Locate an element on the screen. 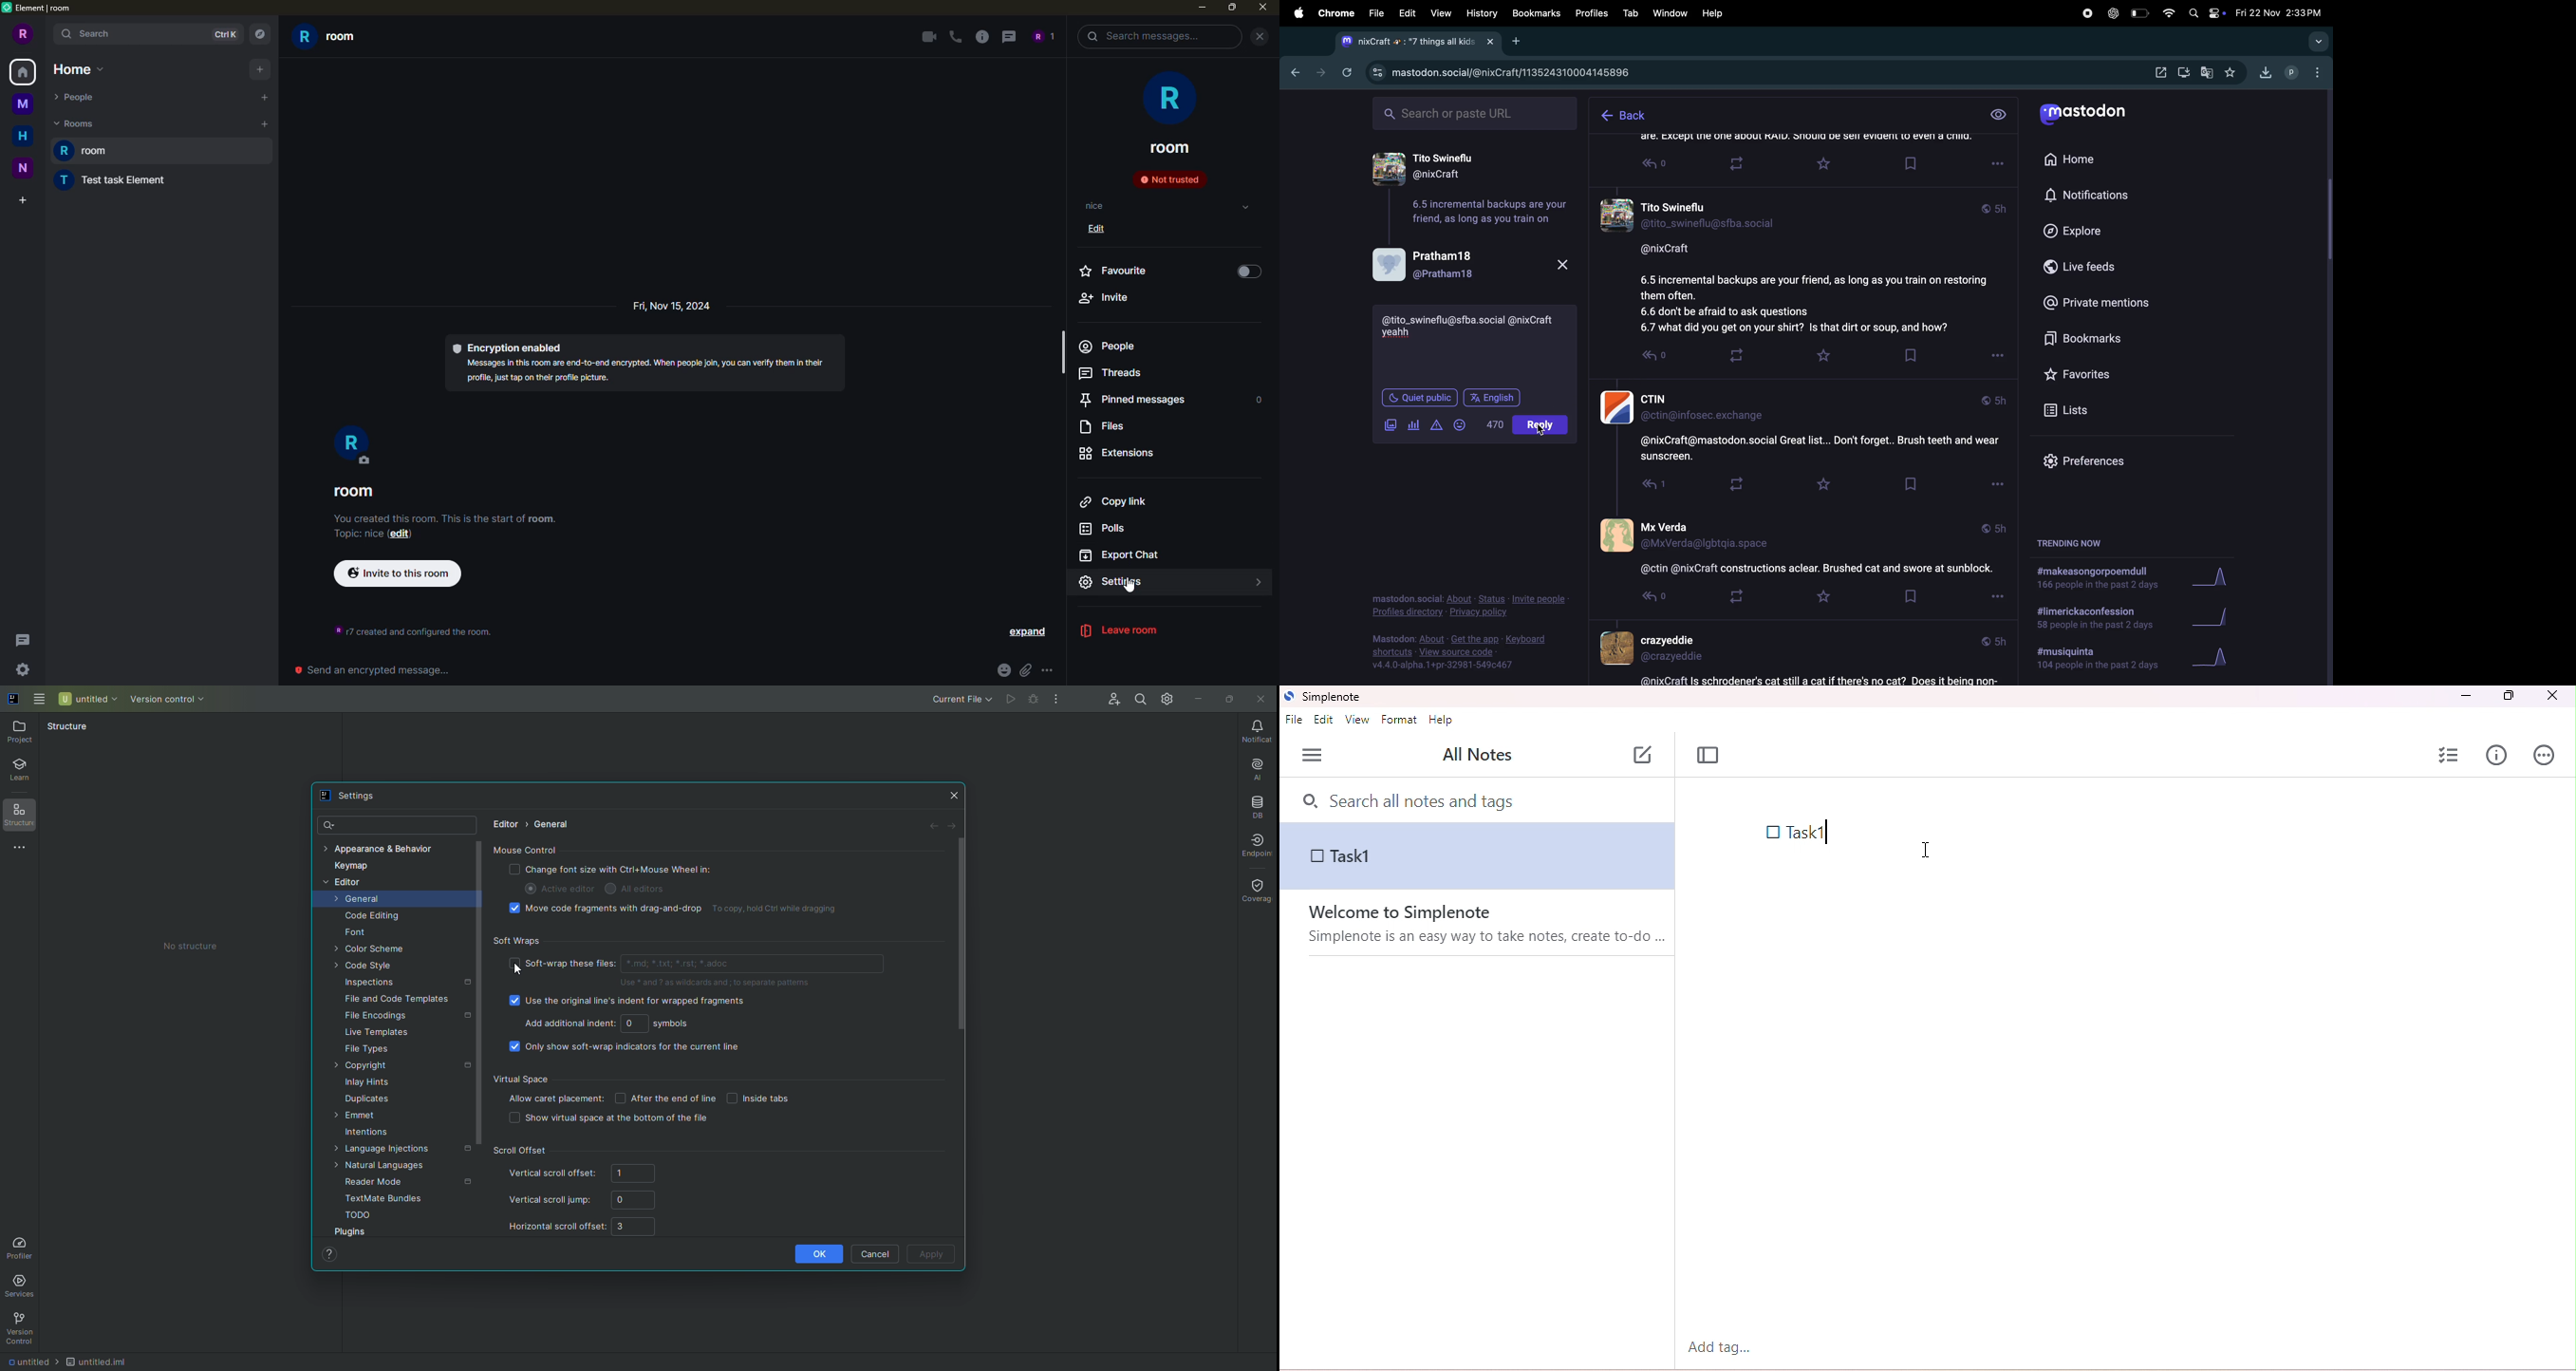 The image size is (2576, 1372). search bar is located at coordinates (2318, 42).